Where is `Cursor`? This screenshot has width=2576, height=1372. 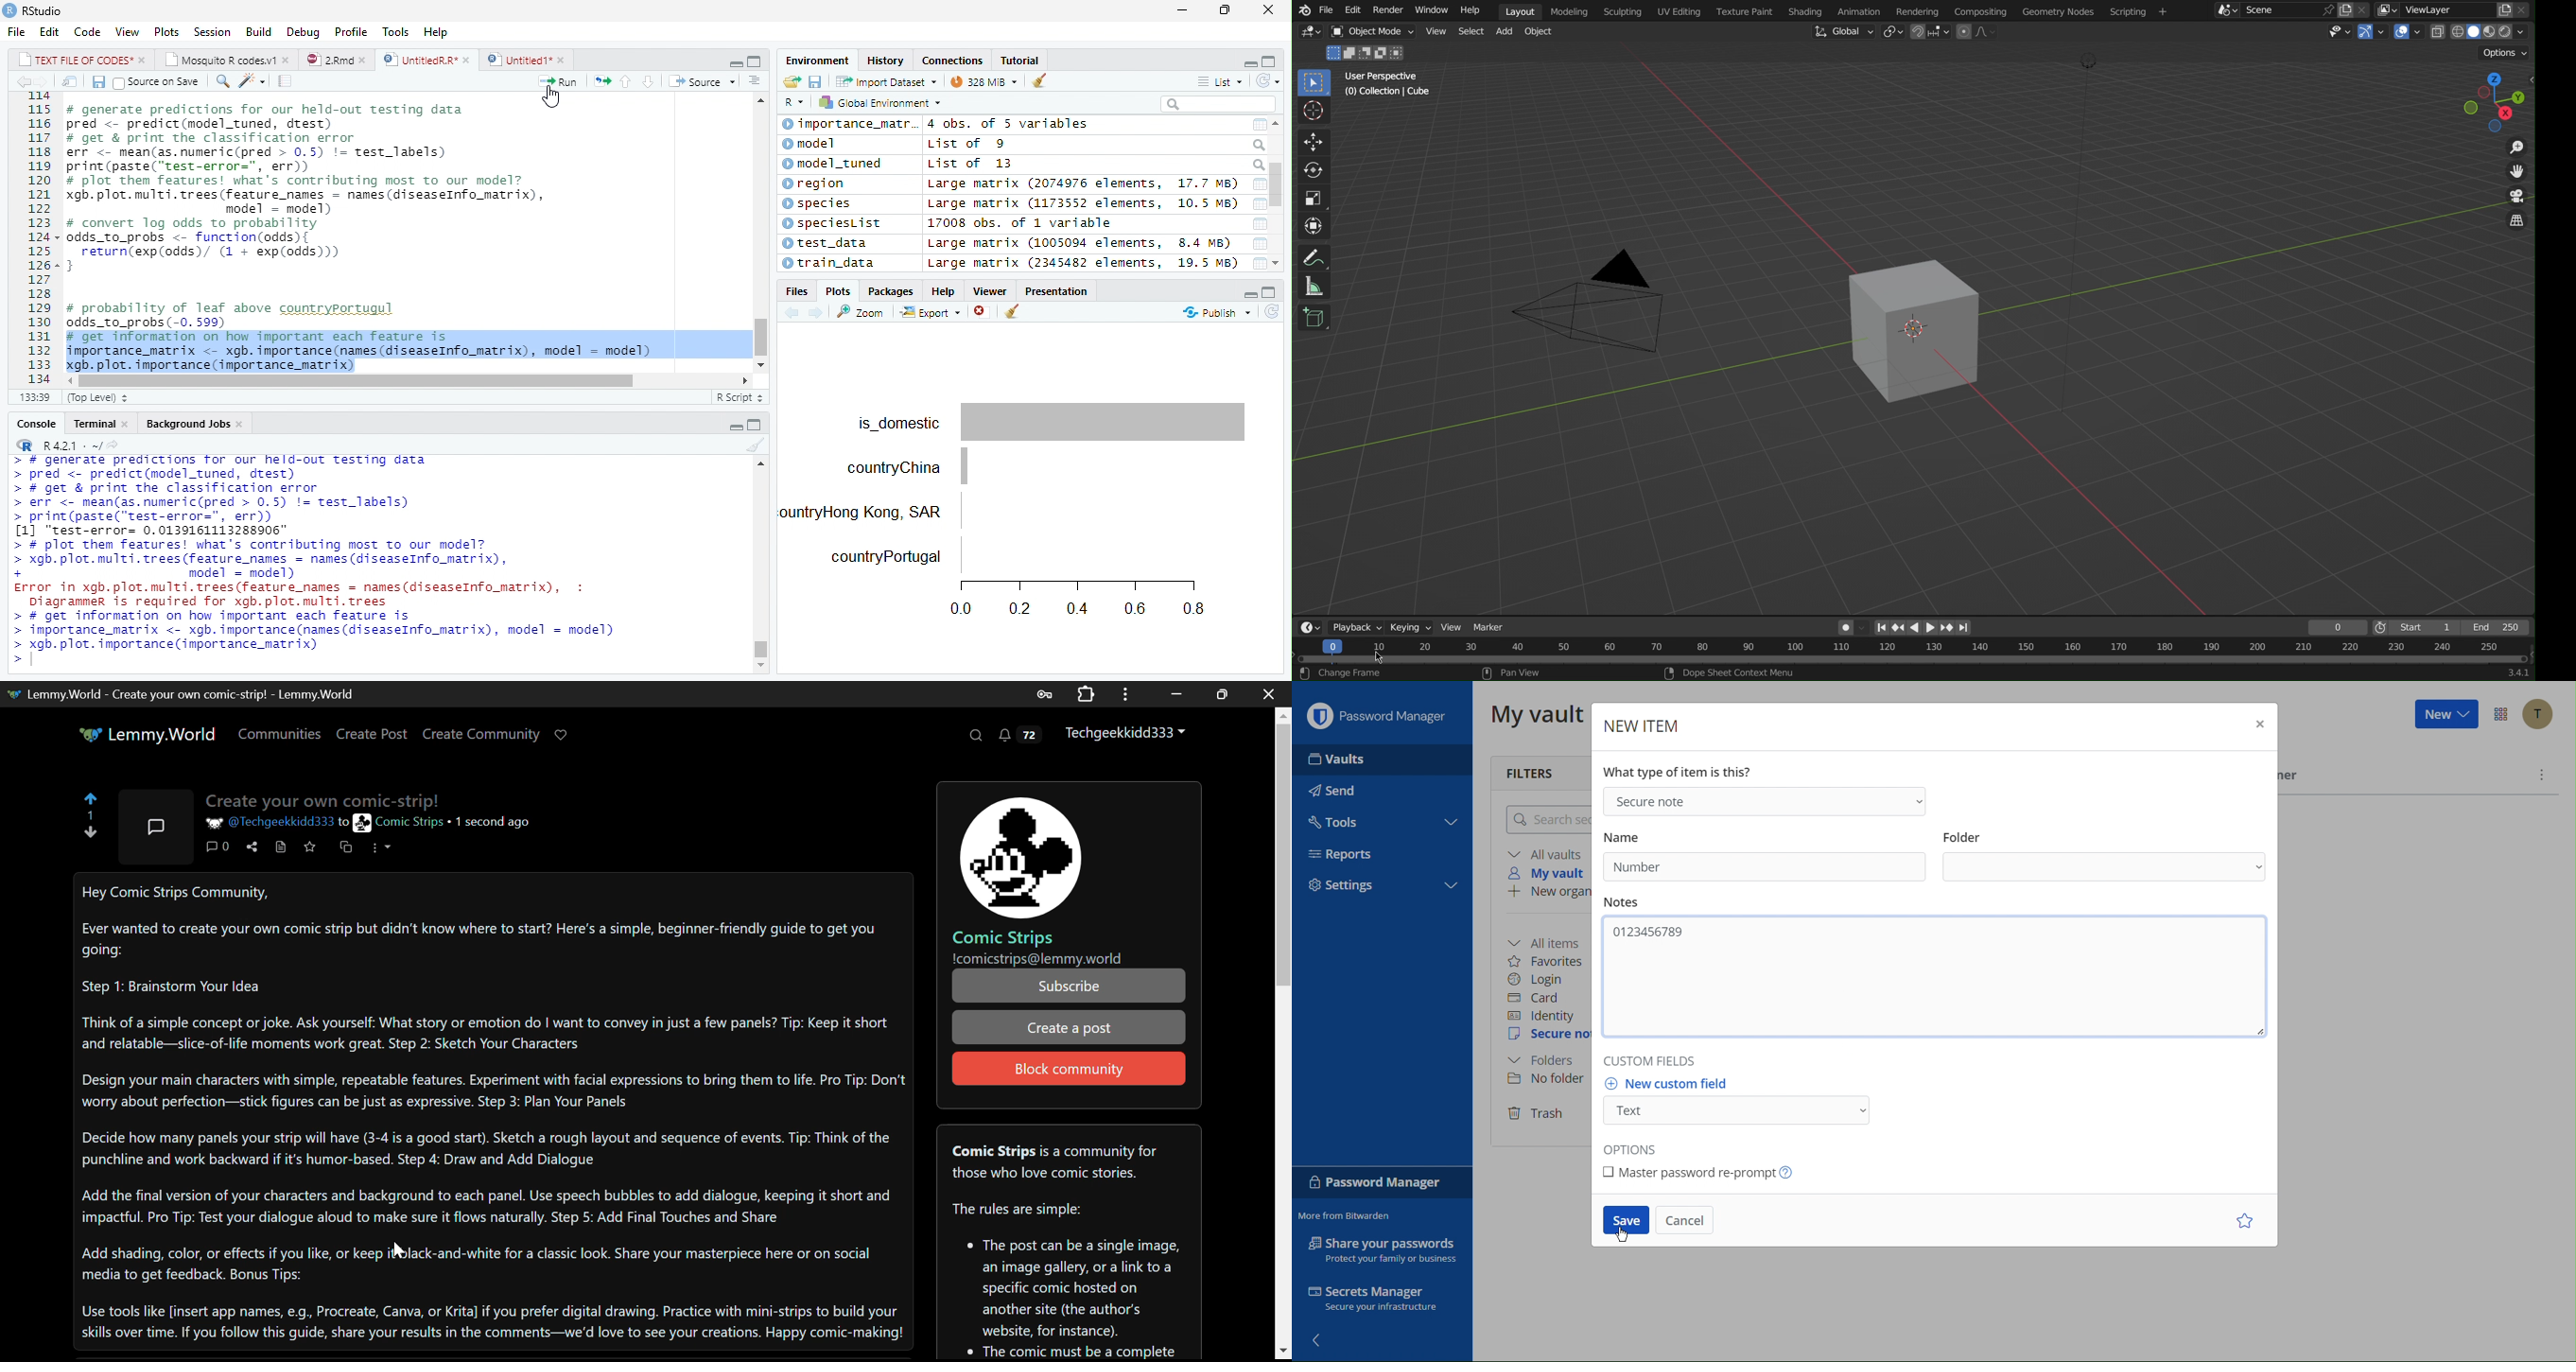 Cursor is located at coordinates (551, 96).